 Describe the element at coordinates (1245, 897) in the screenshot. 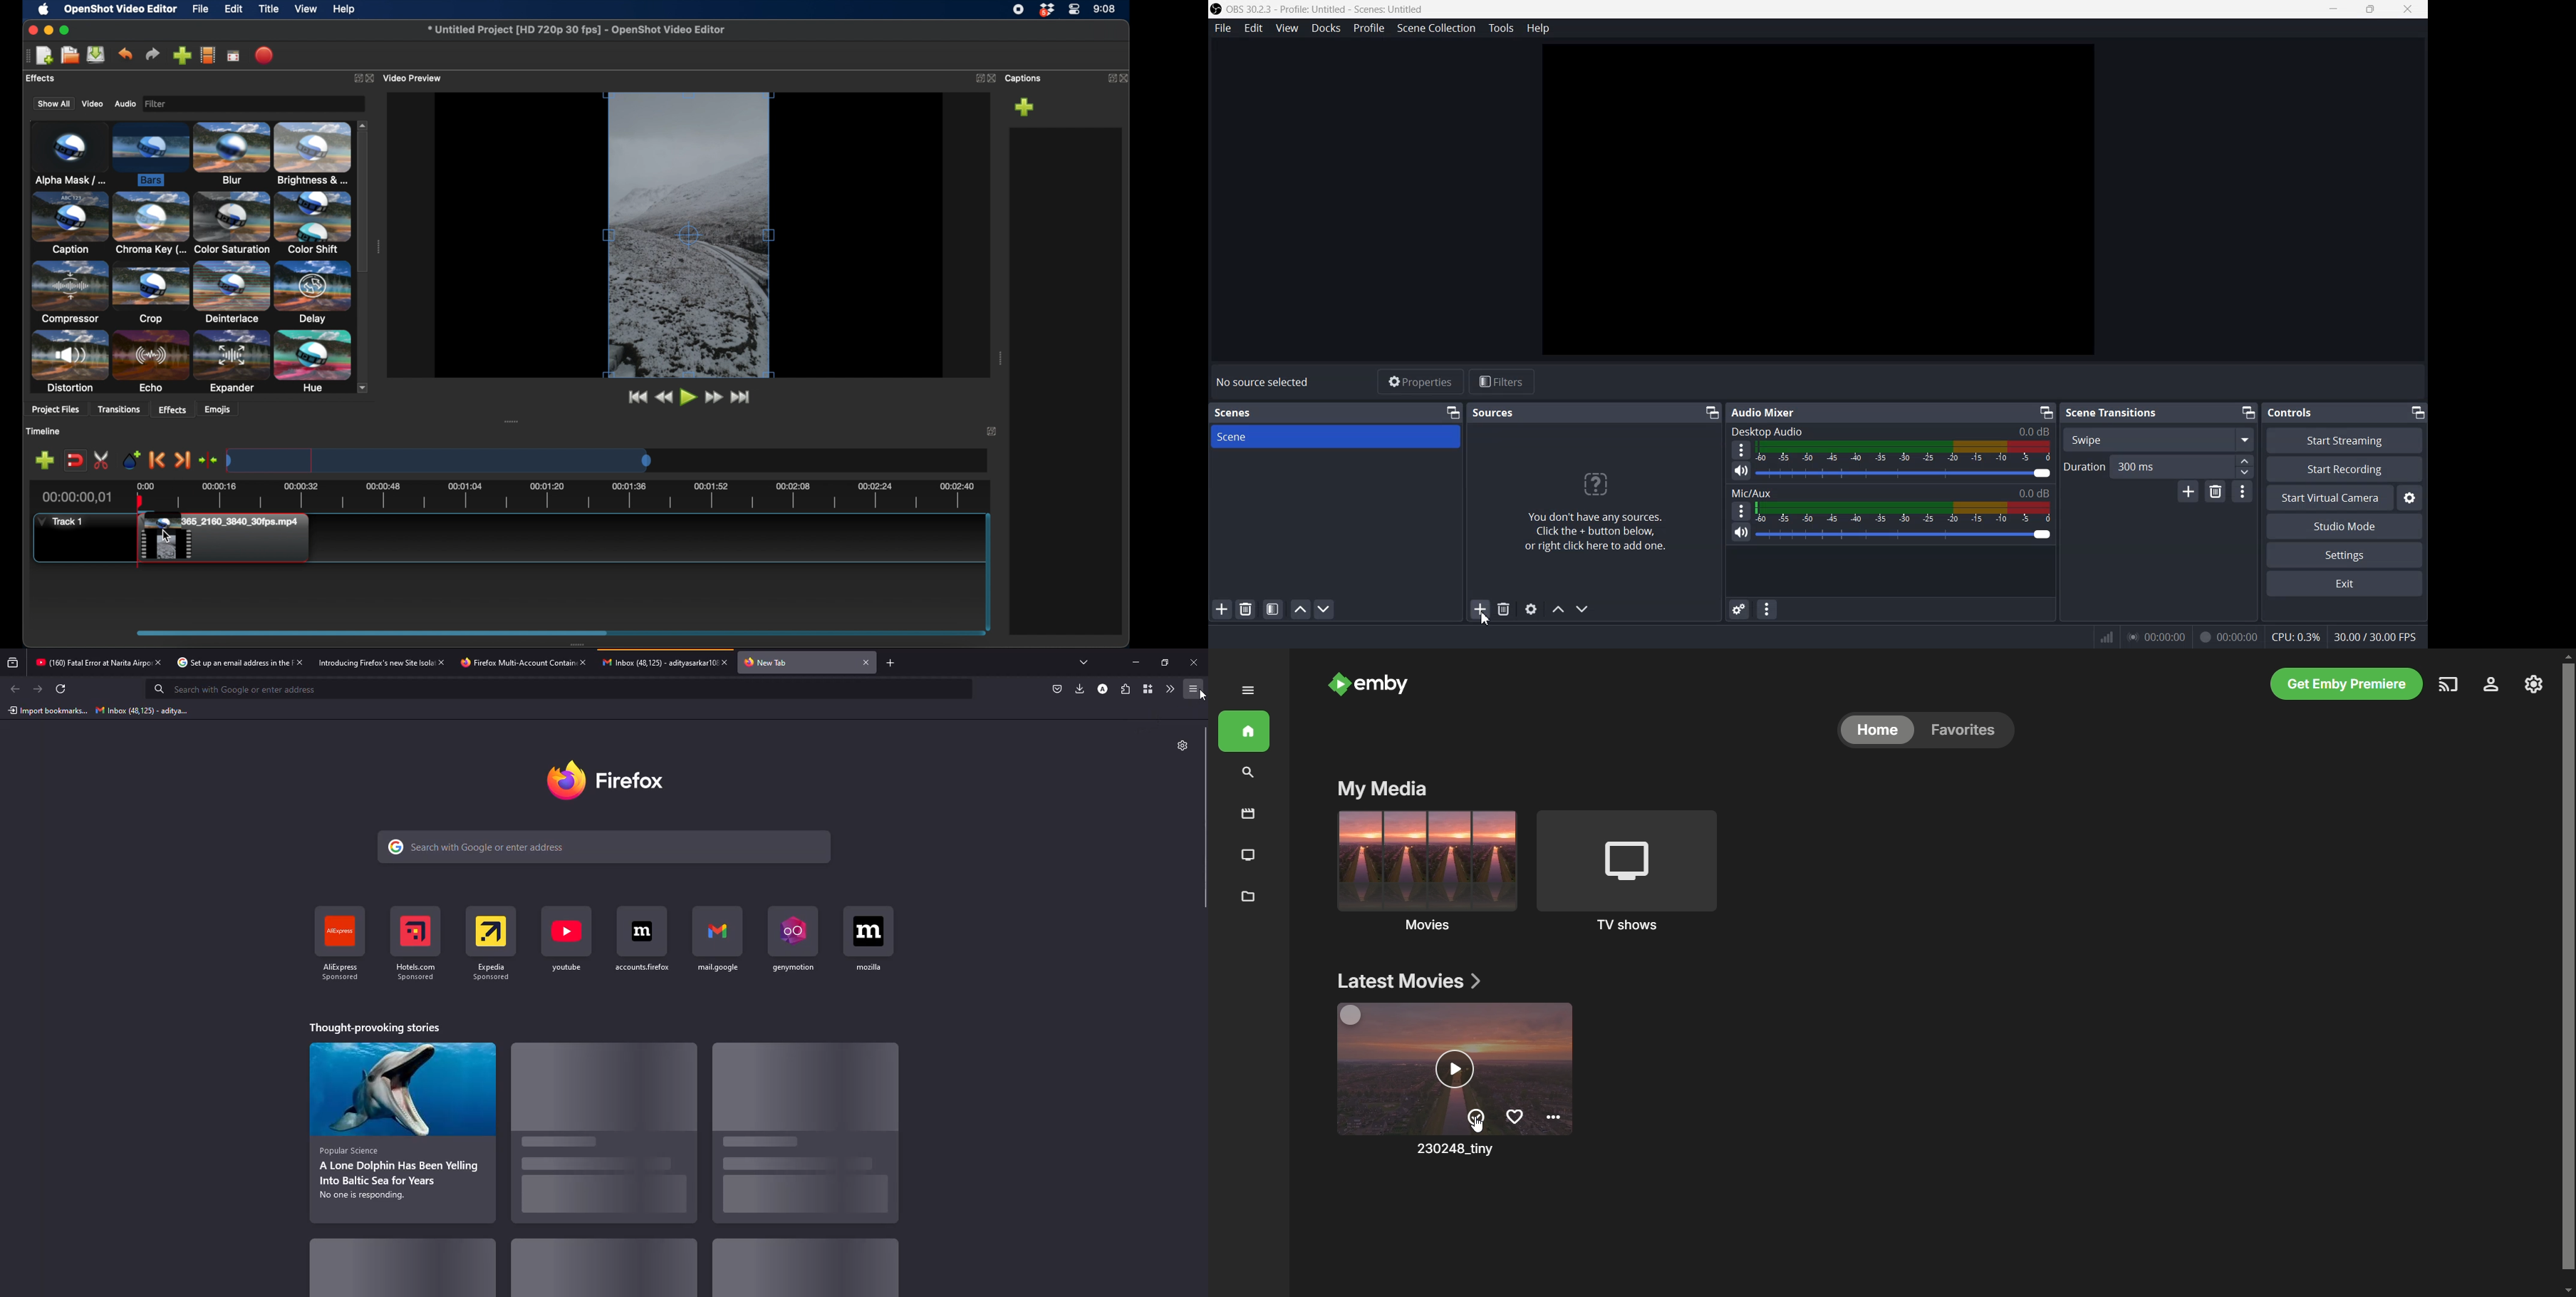

I see `folder` at that location.